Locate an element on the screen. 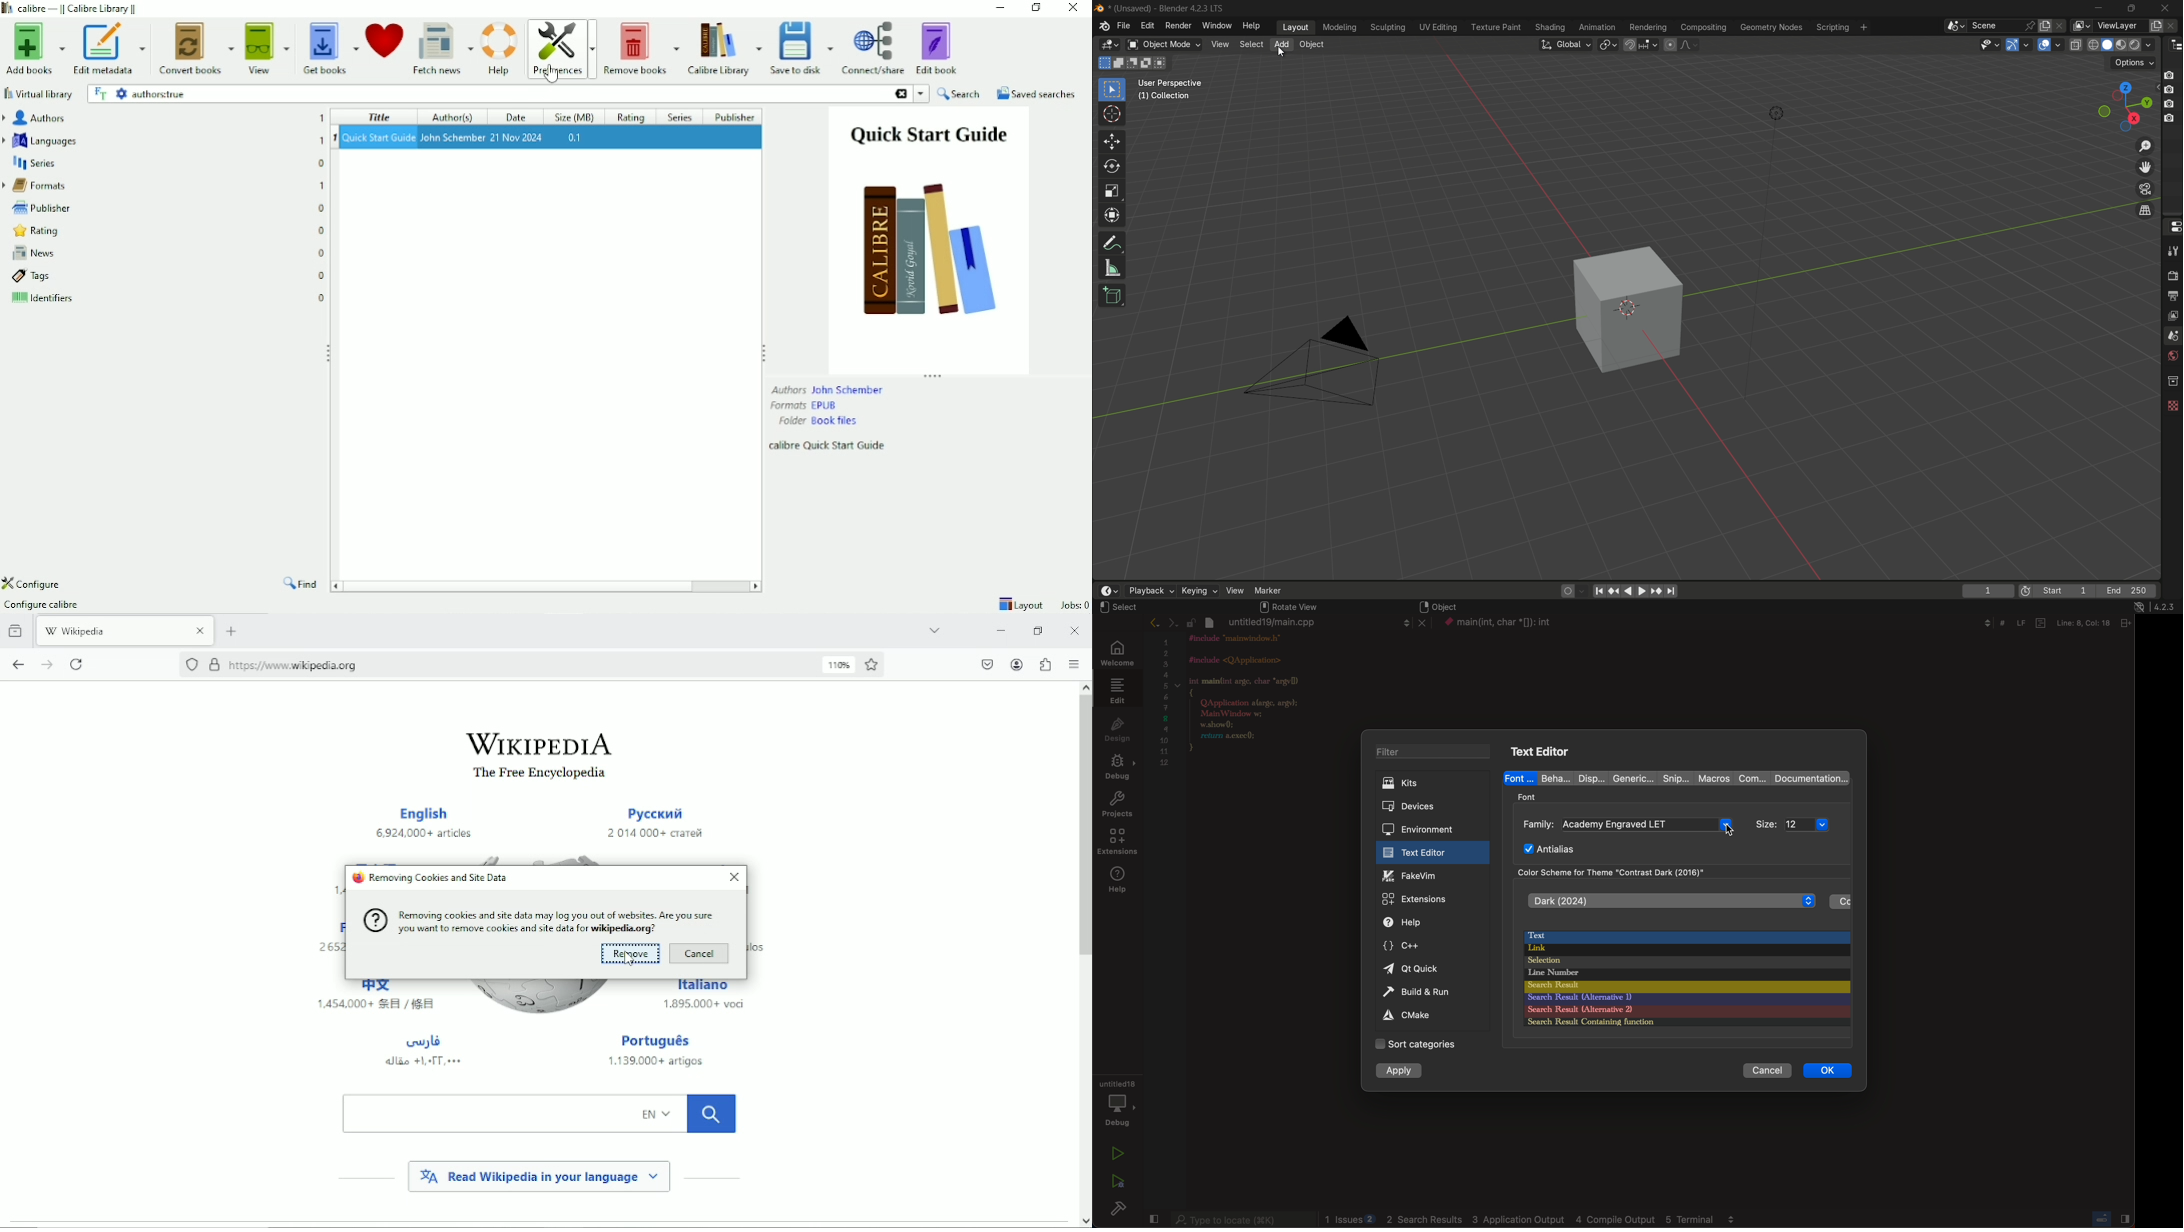  animation menu is located at coordinates (1599, 28).